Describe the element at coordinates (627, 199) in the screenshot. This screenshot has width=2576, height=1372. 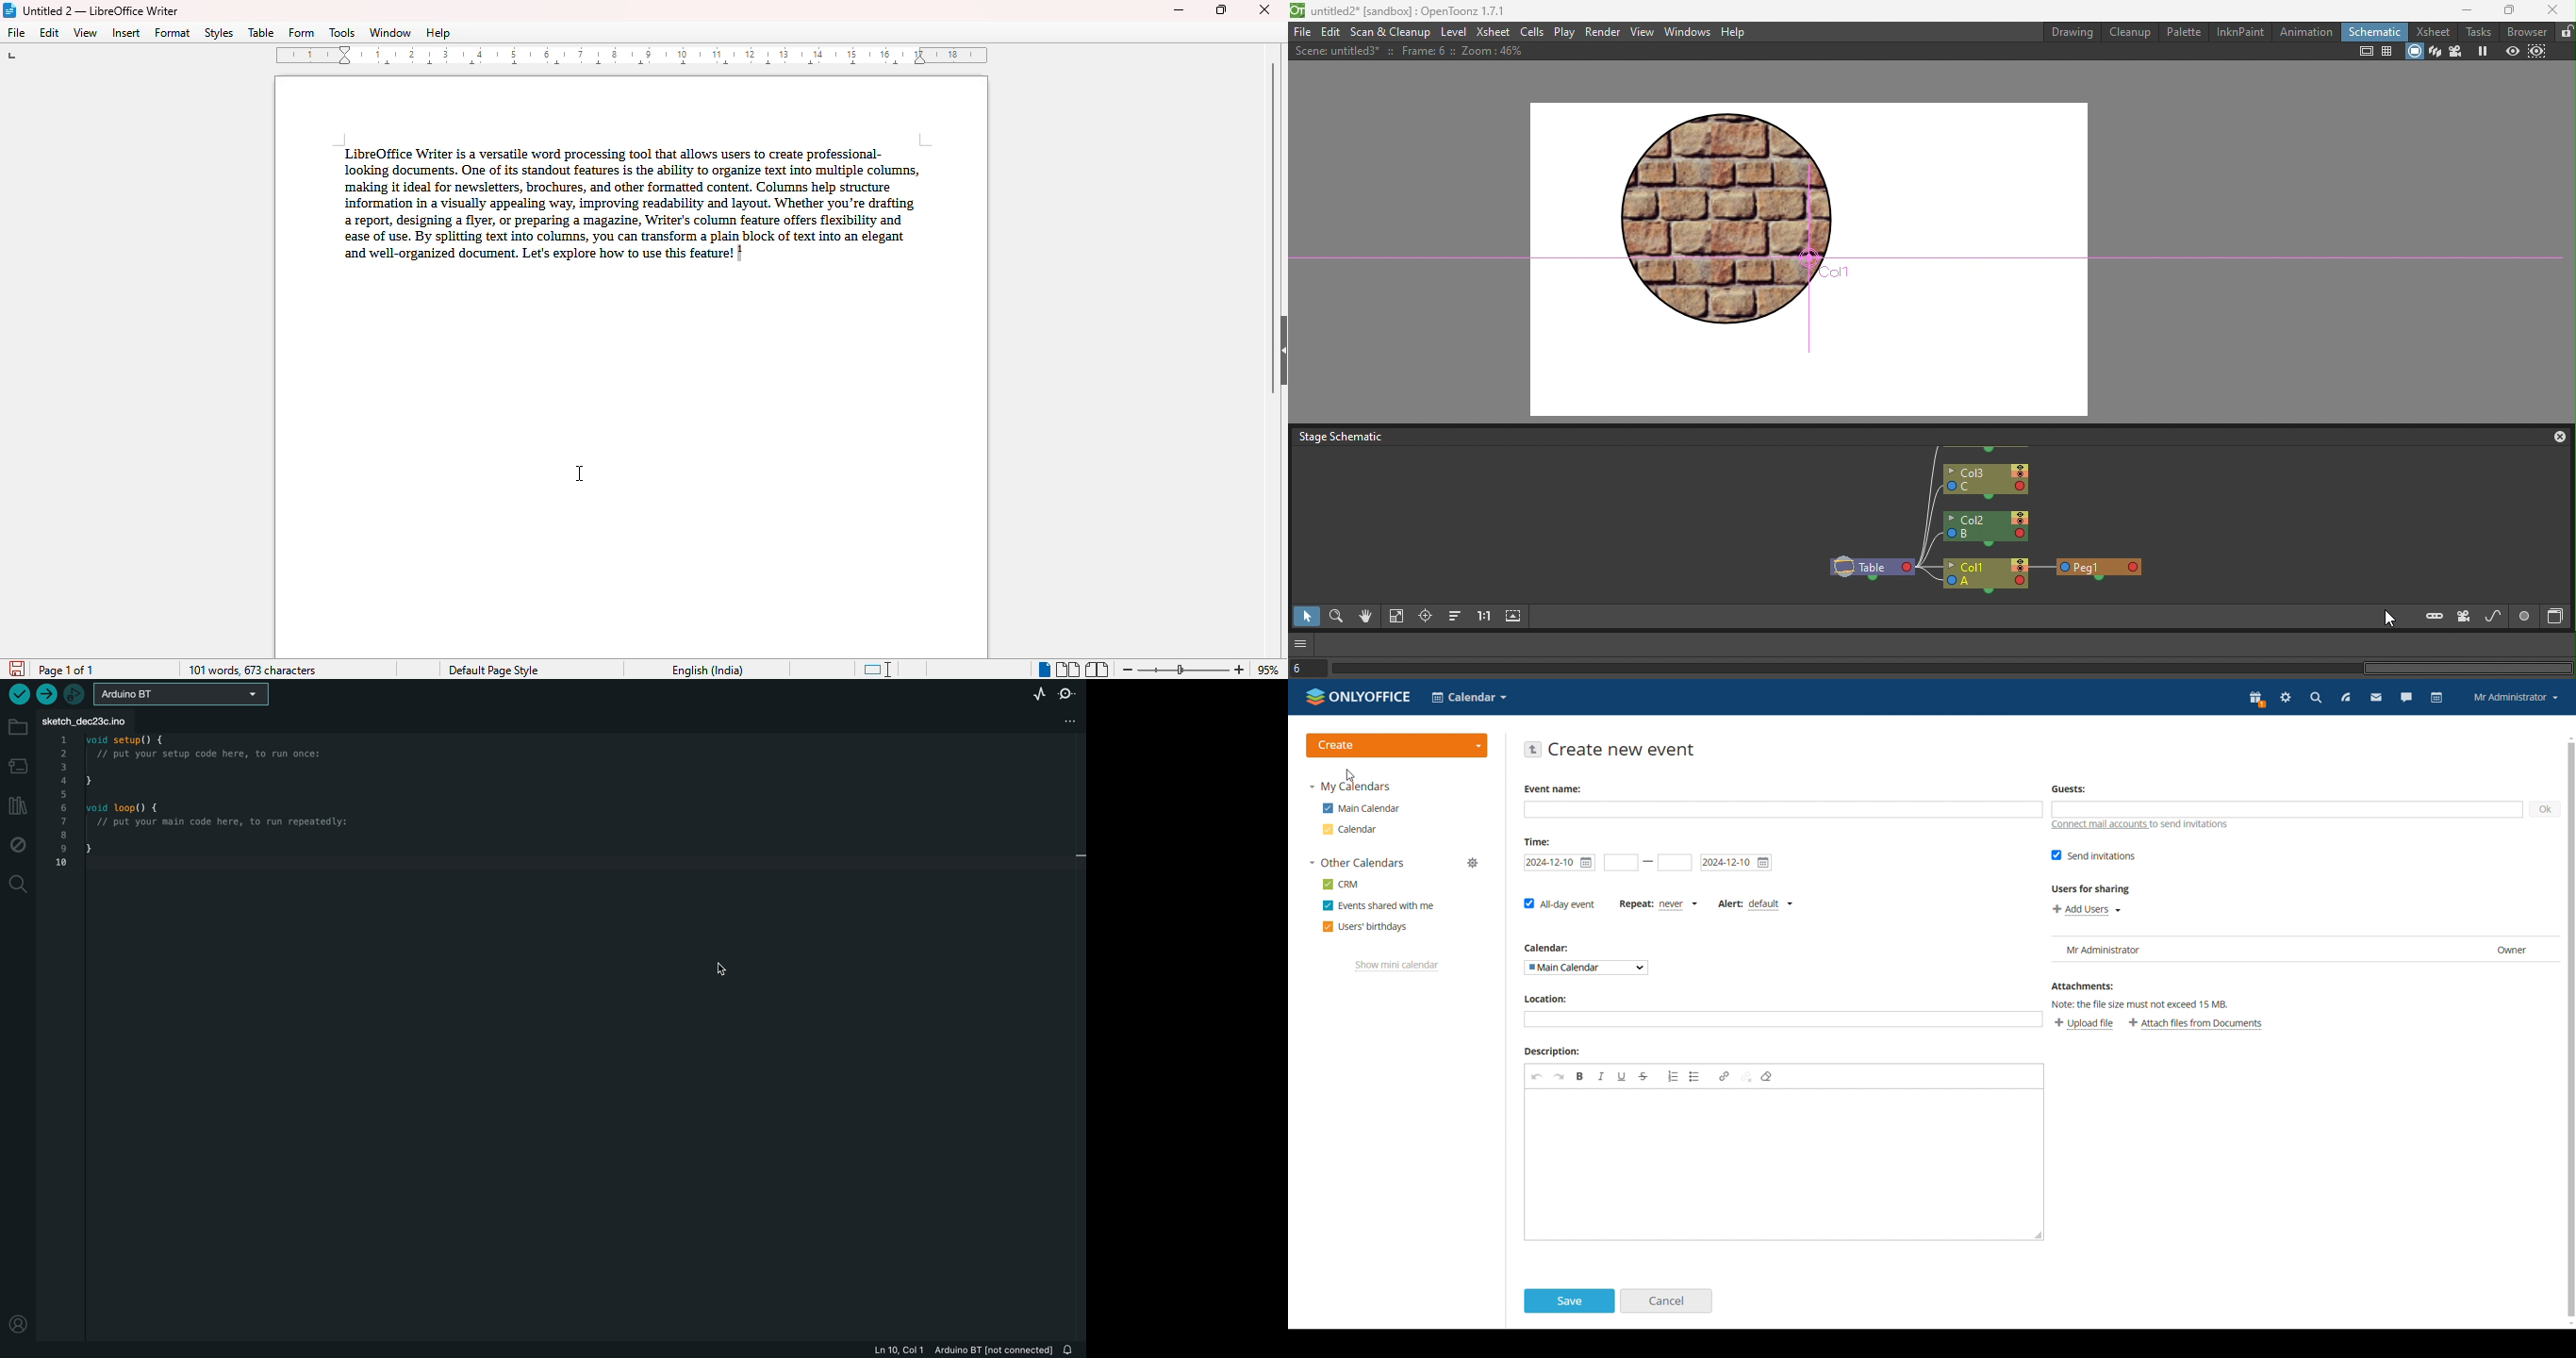
I see `LibreOffice Writer is a versatile word processing tool that allows users to create professional looking documents. One of its standout features is the ability to organize text into multiple columns,‘ making it ideal for newsletters, brochures, and other formatted content. Columns help structure information in a visually appealing way, improving readability and layout. Whether you're drafting a report, designing a flyer, or preparing a magazine, Writer's column feature offers flexibility and ease of use. By splitting text into columns, you can transform a plain block of text into an elegant and well-organized document. Let's explore how $0 use this features!` at that location.